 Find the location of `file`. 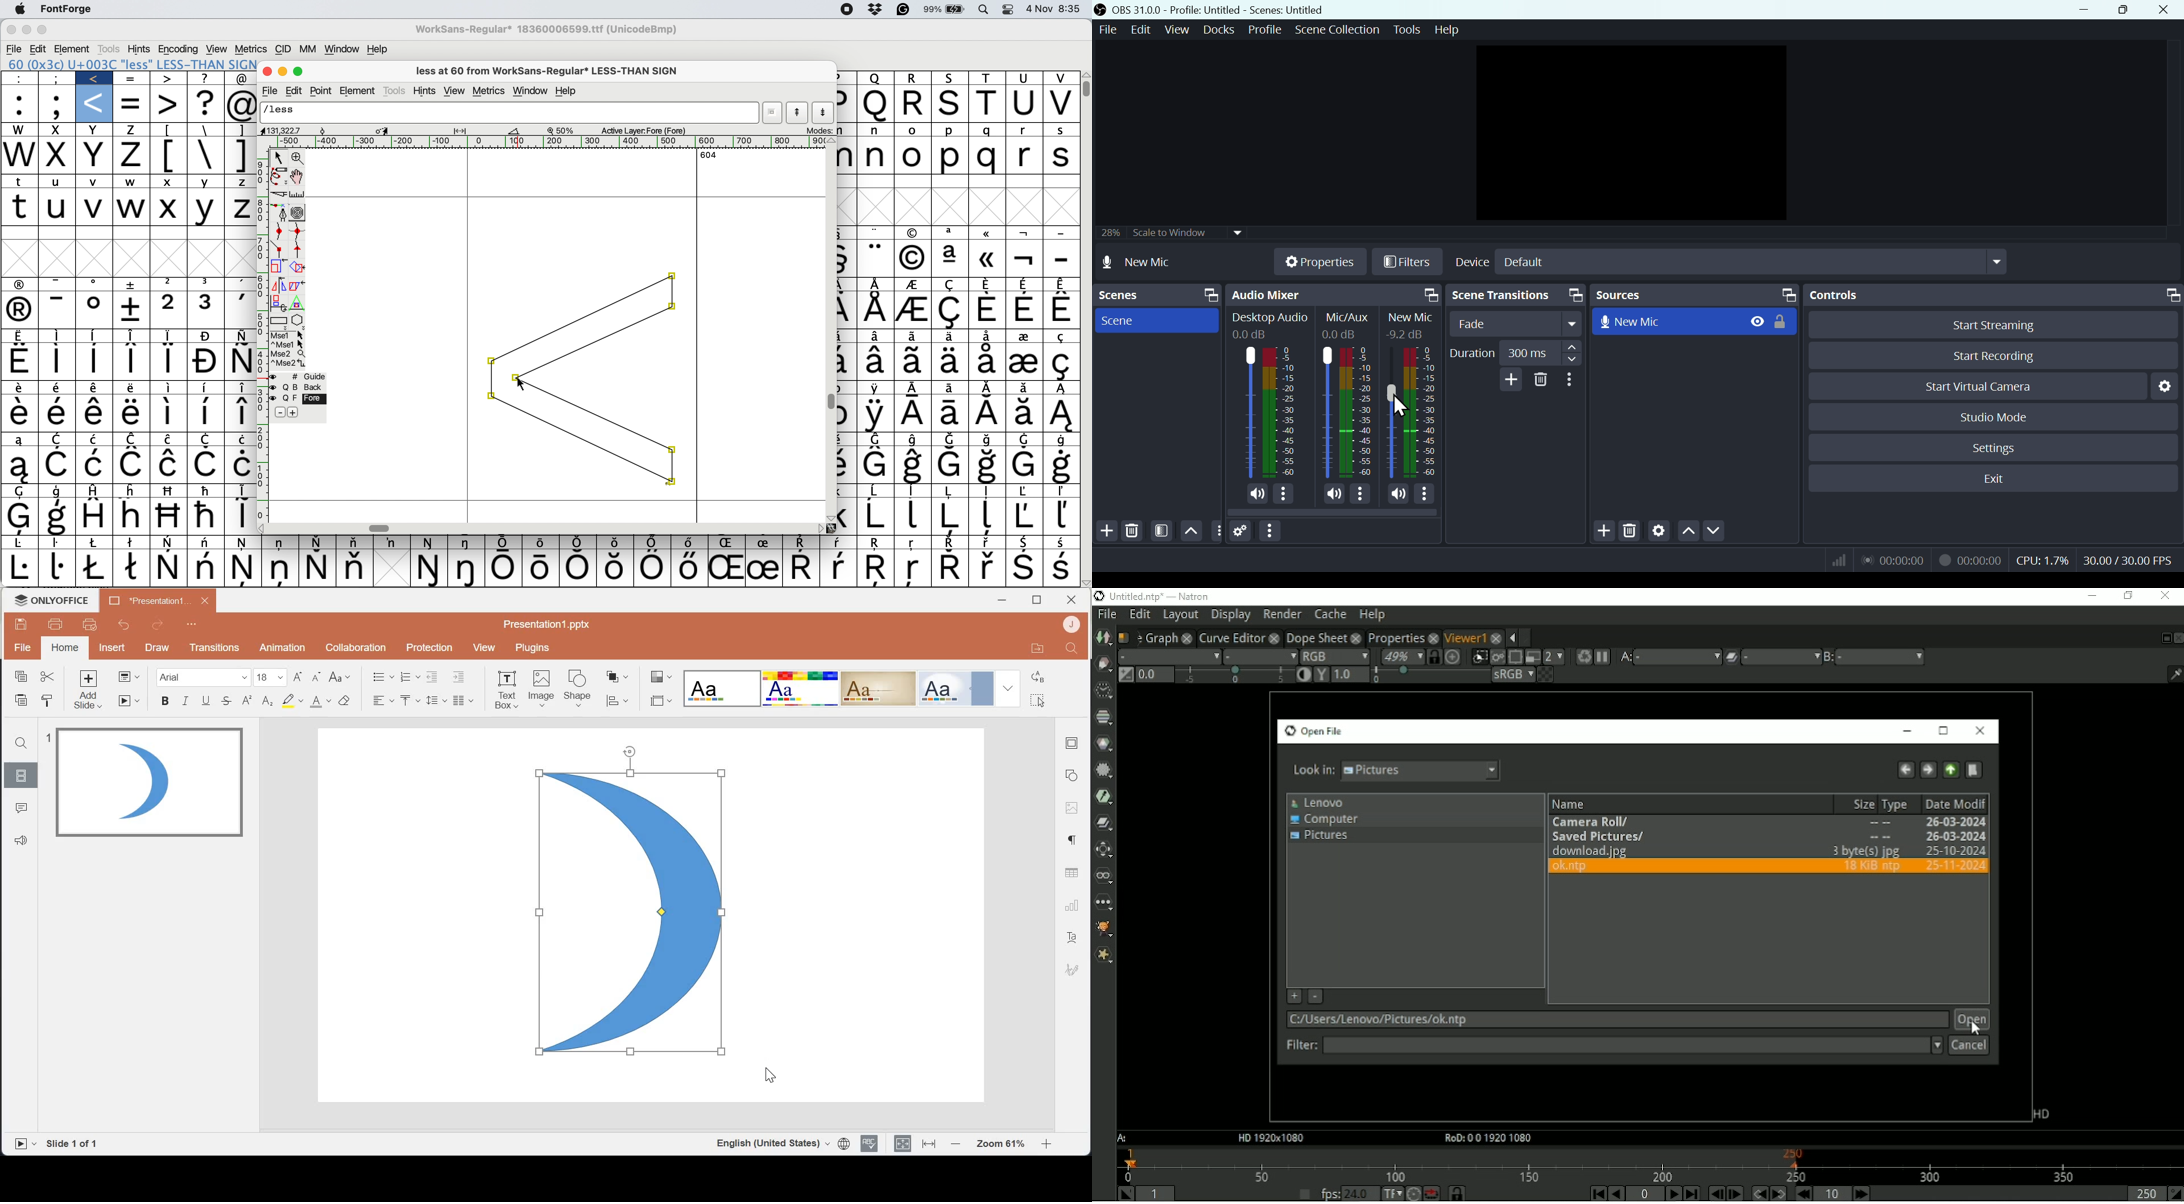

file is located at coordinates (15, 48).